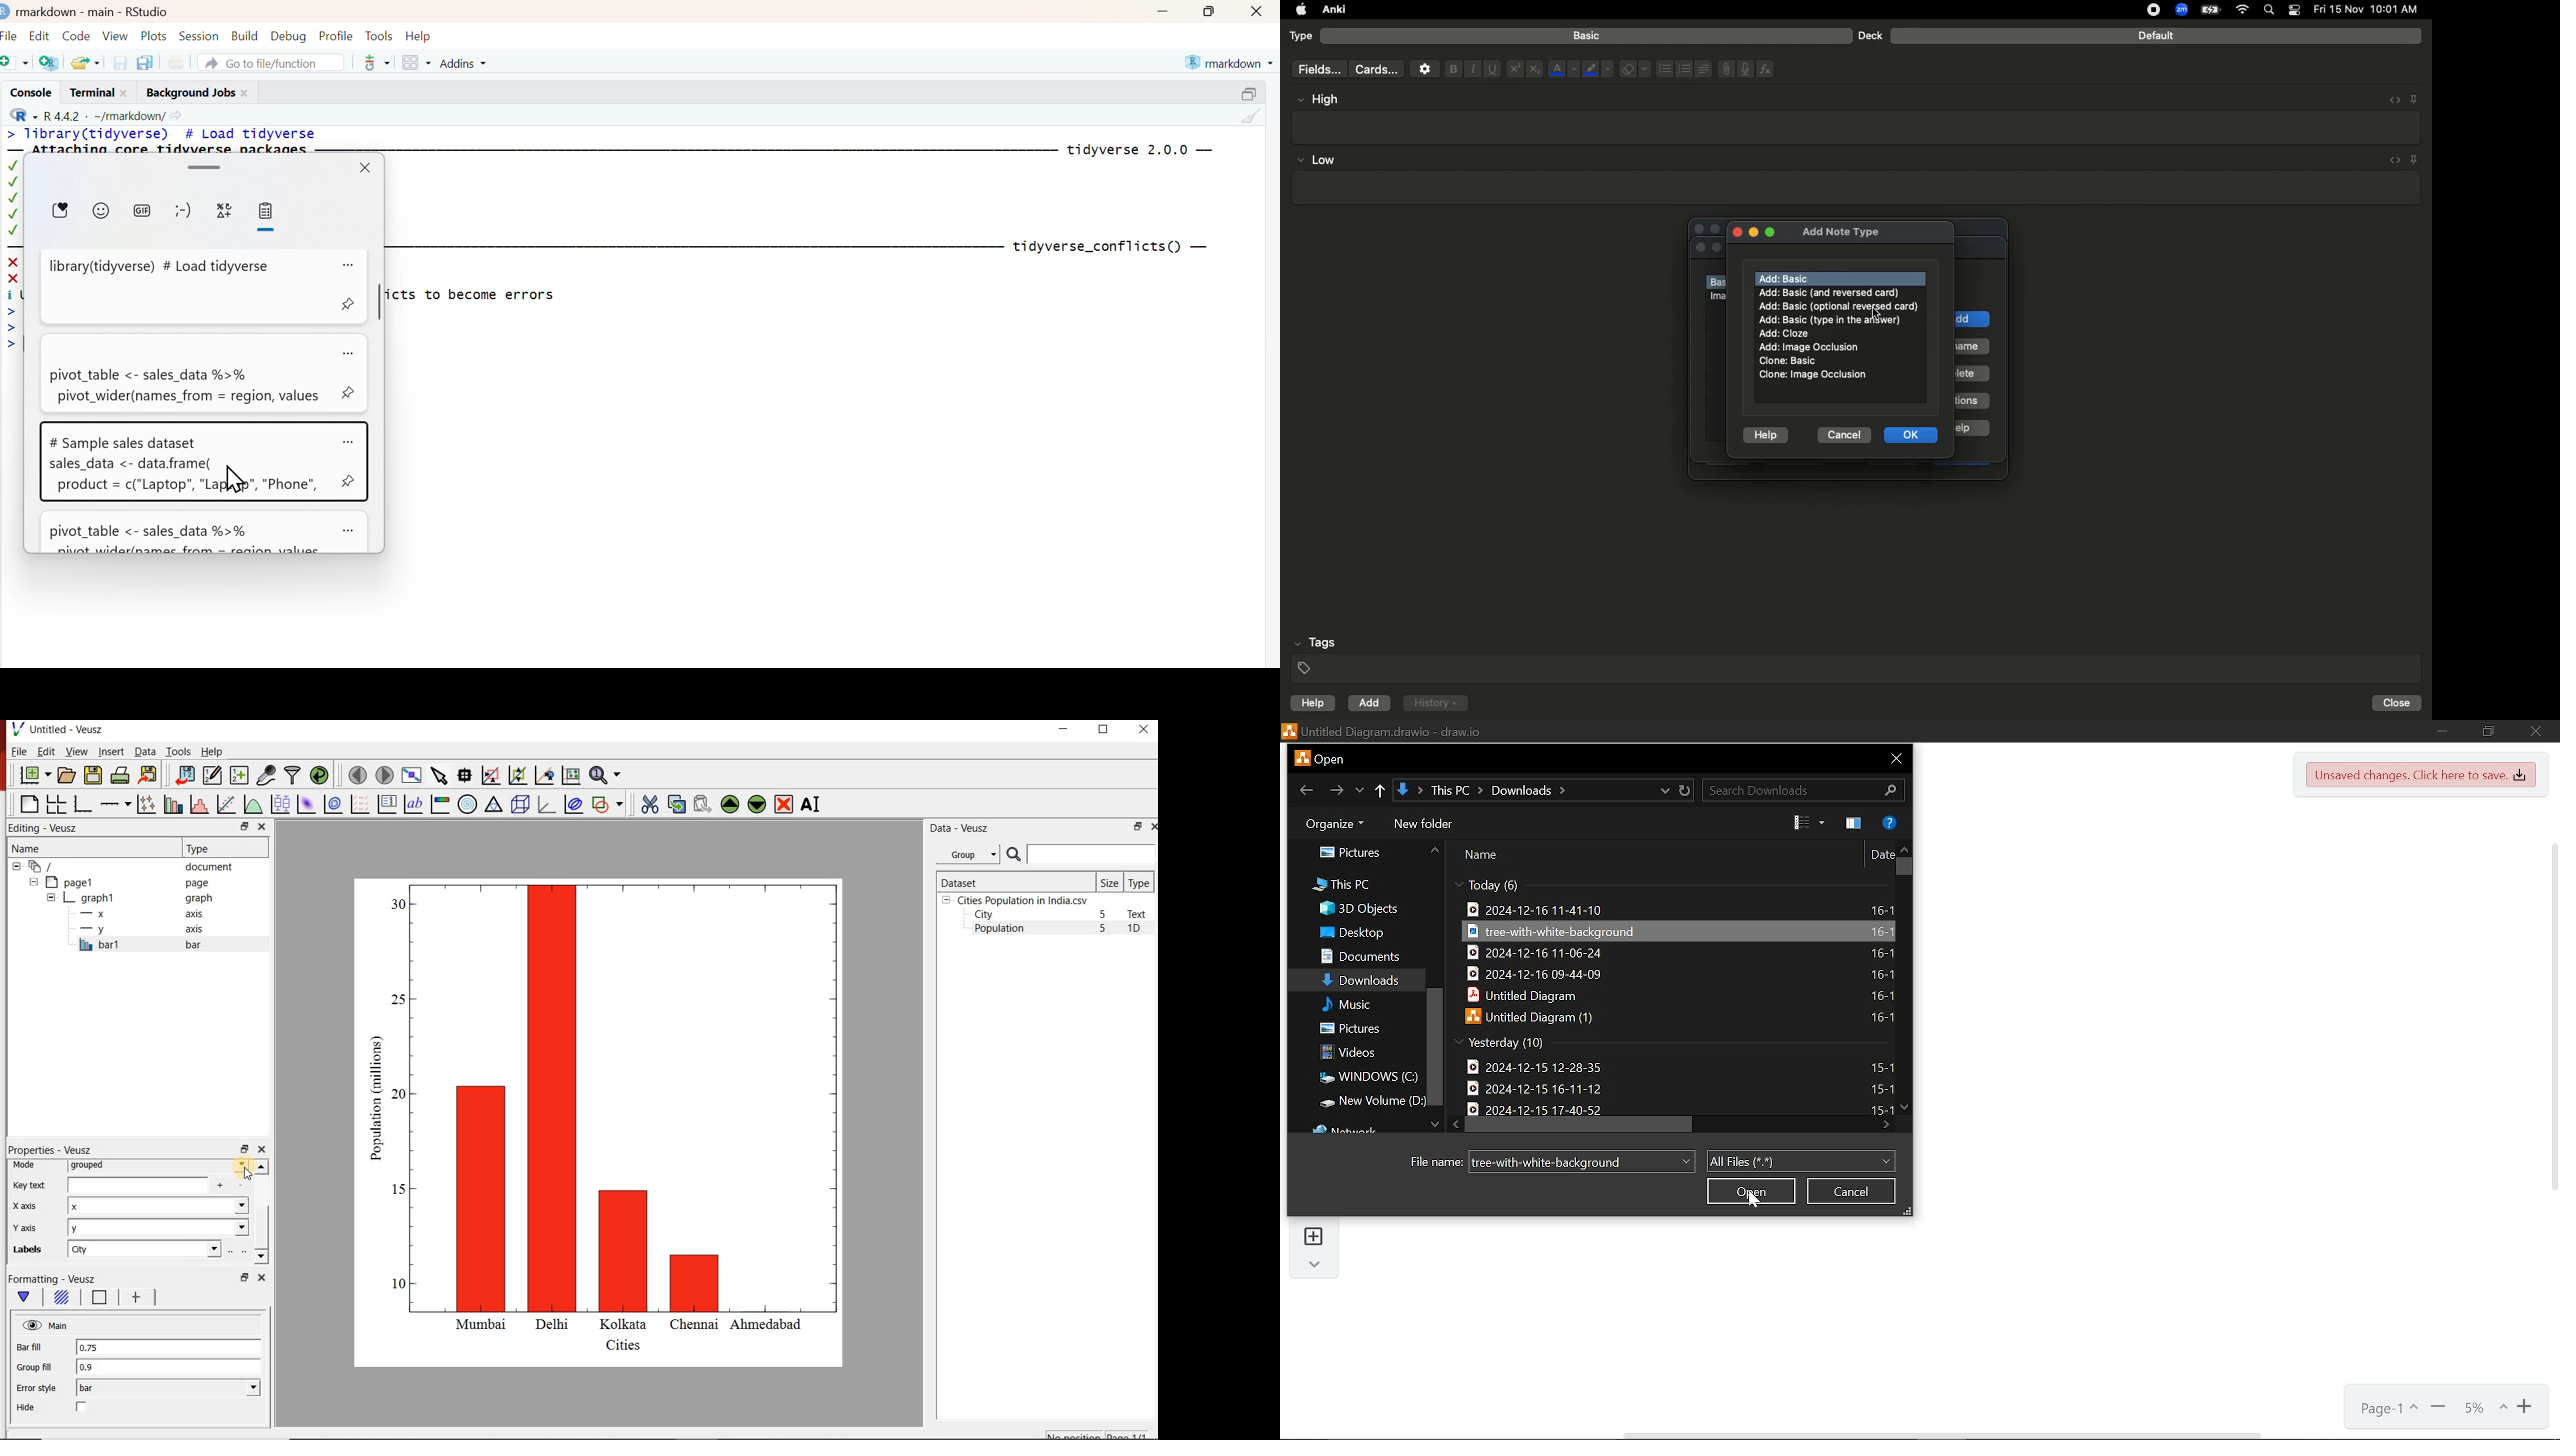 Image resolution: width=2576 pixels, height=1456 pixels. Describe the element at coordinates (1752, 233) in the screenshot. I see `Minimize` at that location.